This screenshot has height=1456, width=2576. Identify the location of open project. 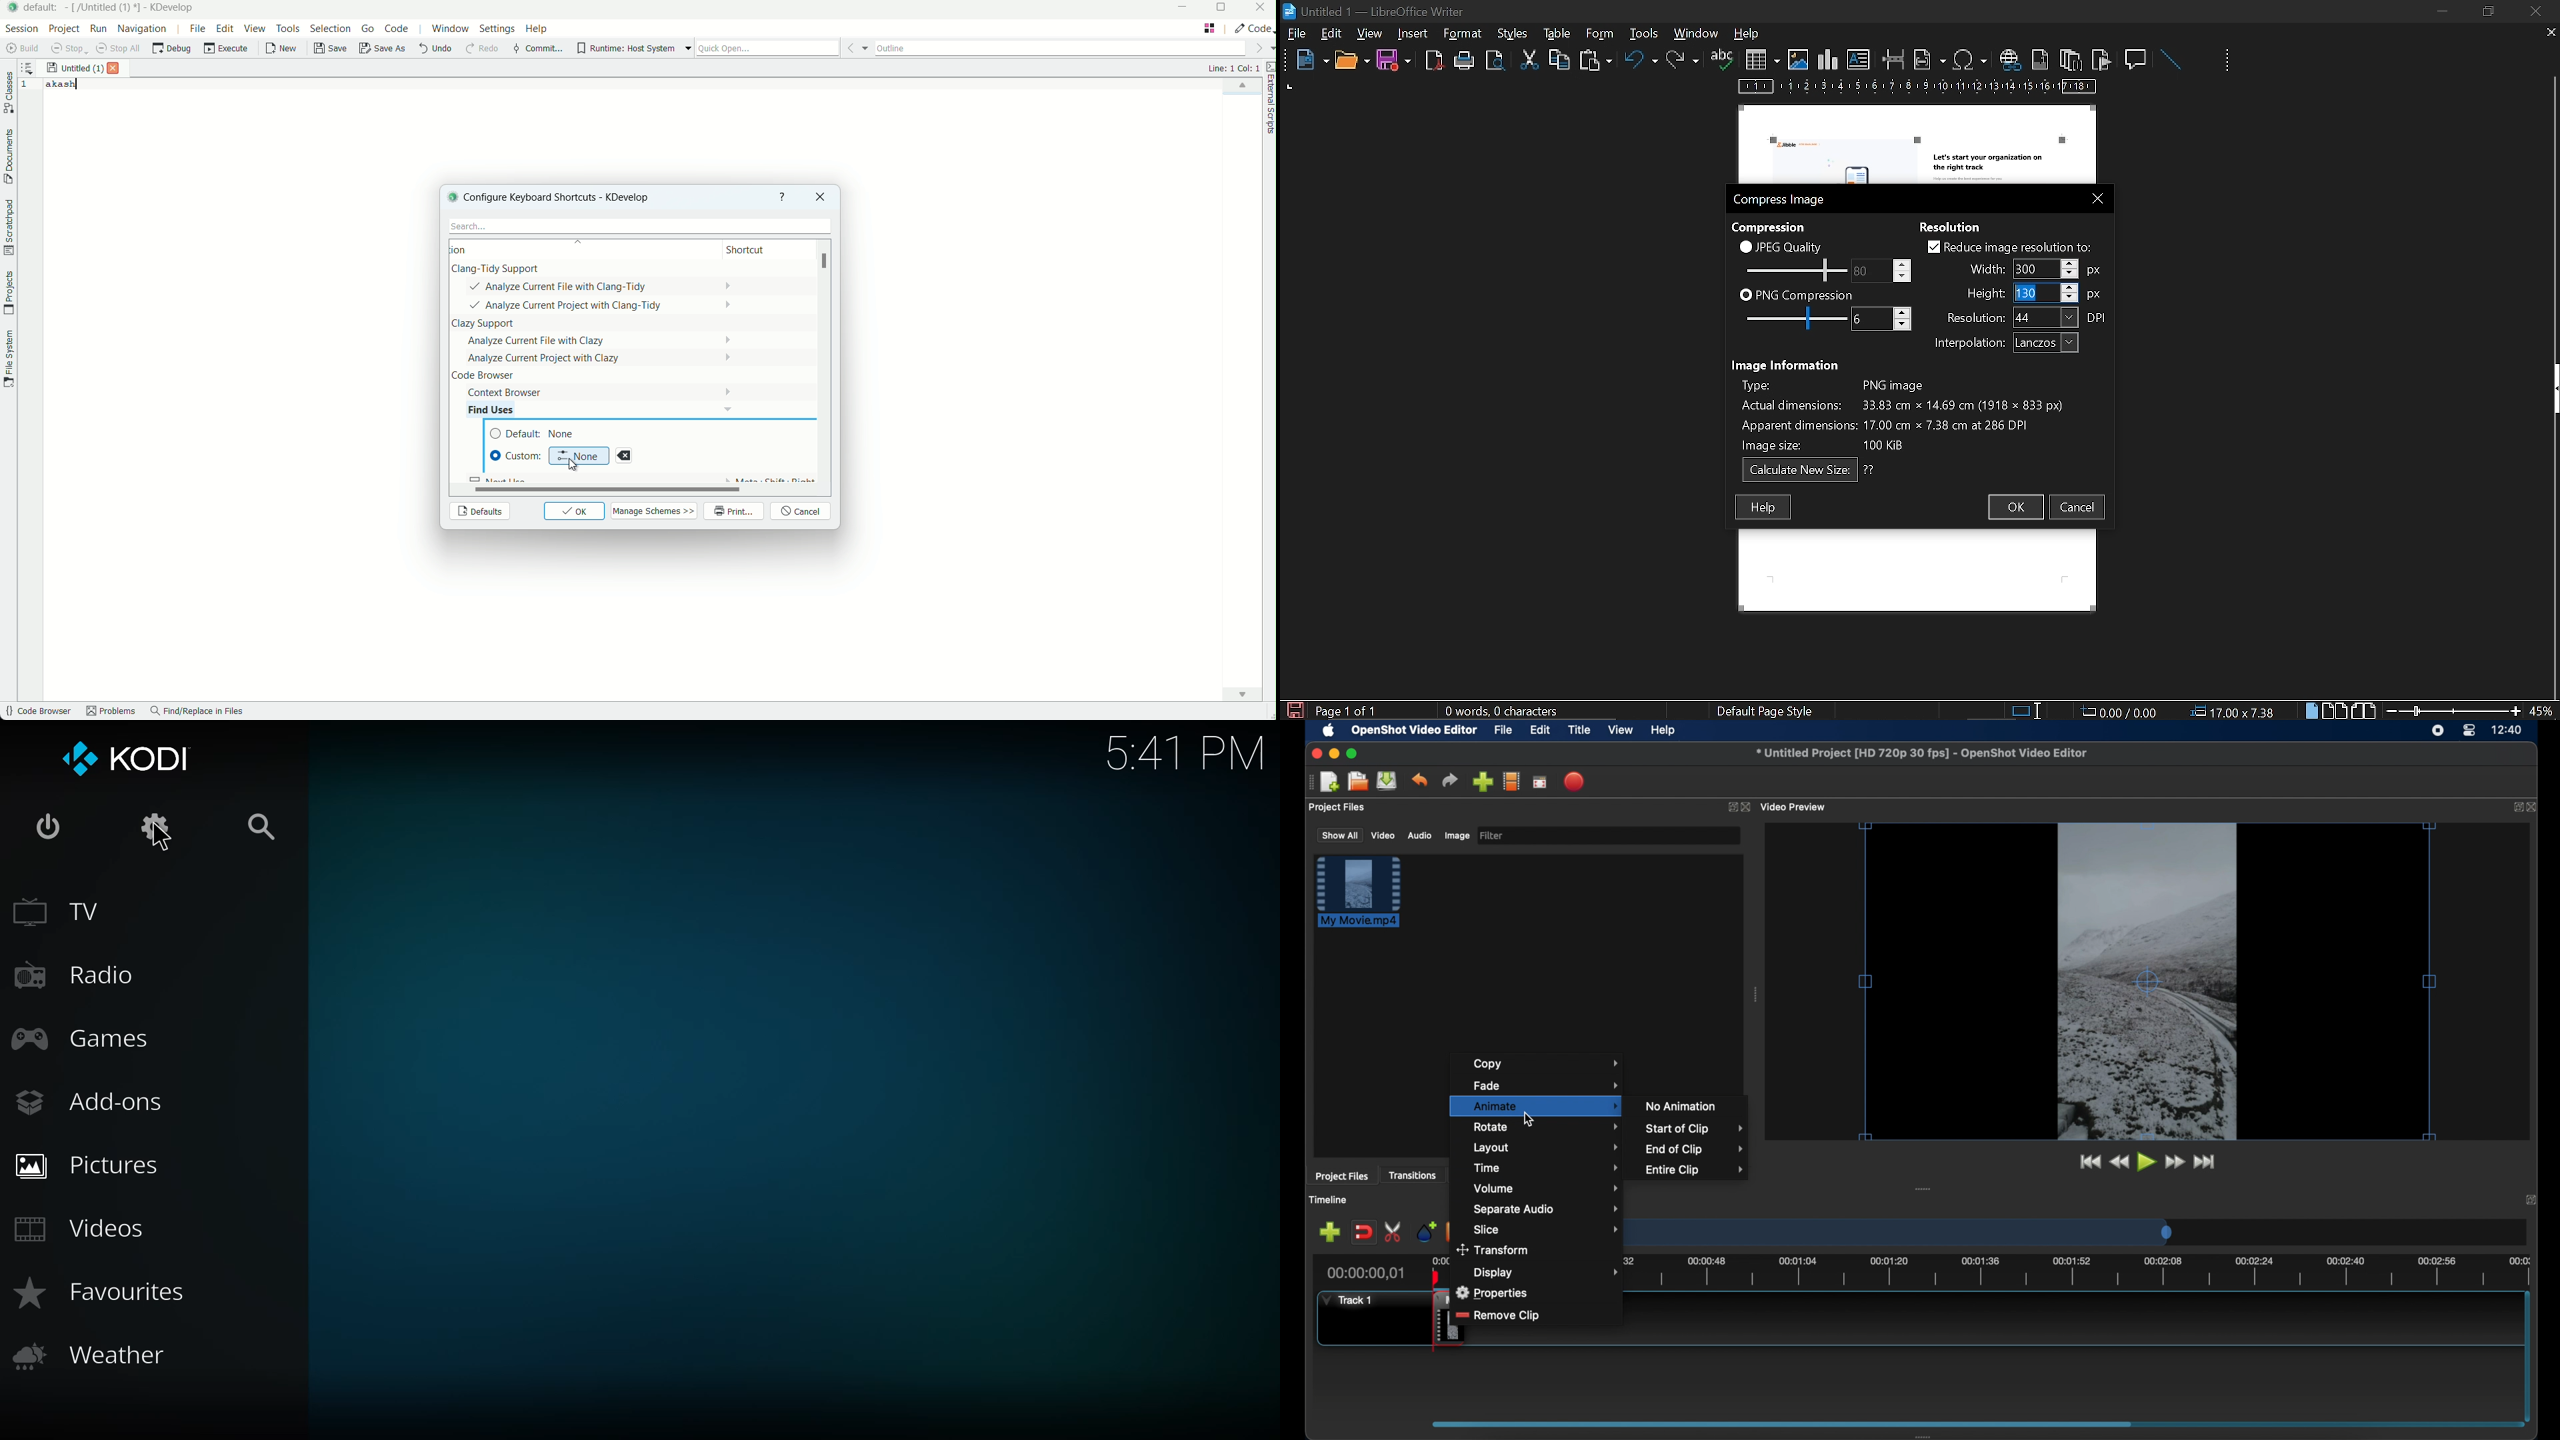
(1357, 781).